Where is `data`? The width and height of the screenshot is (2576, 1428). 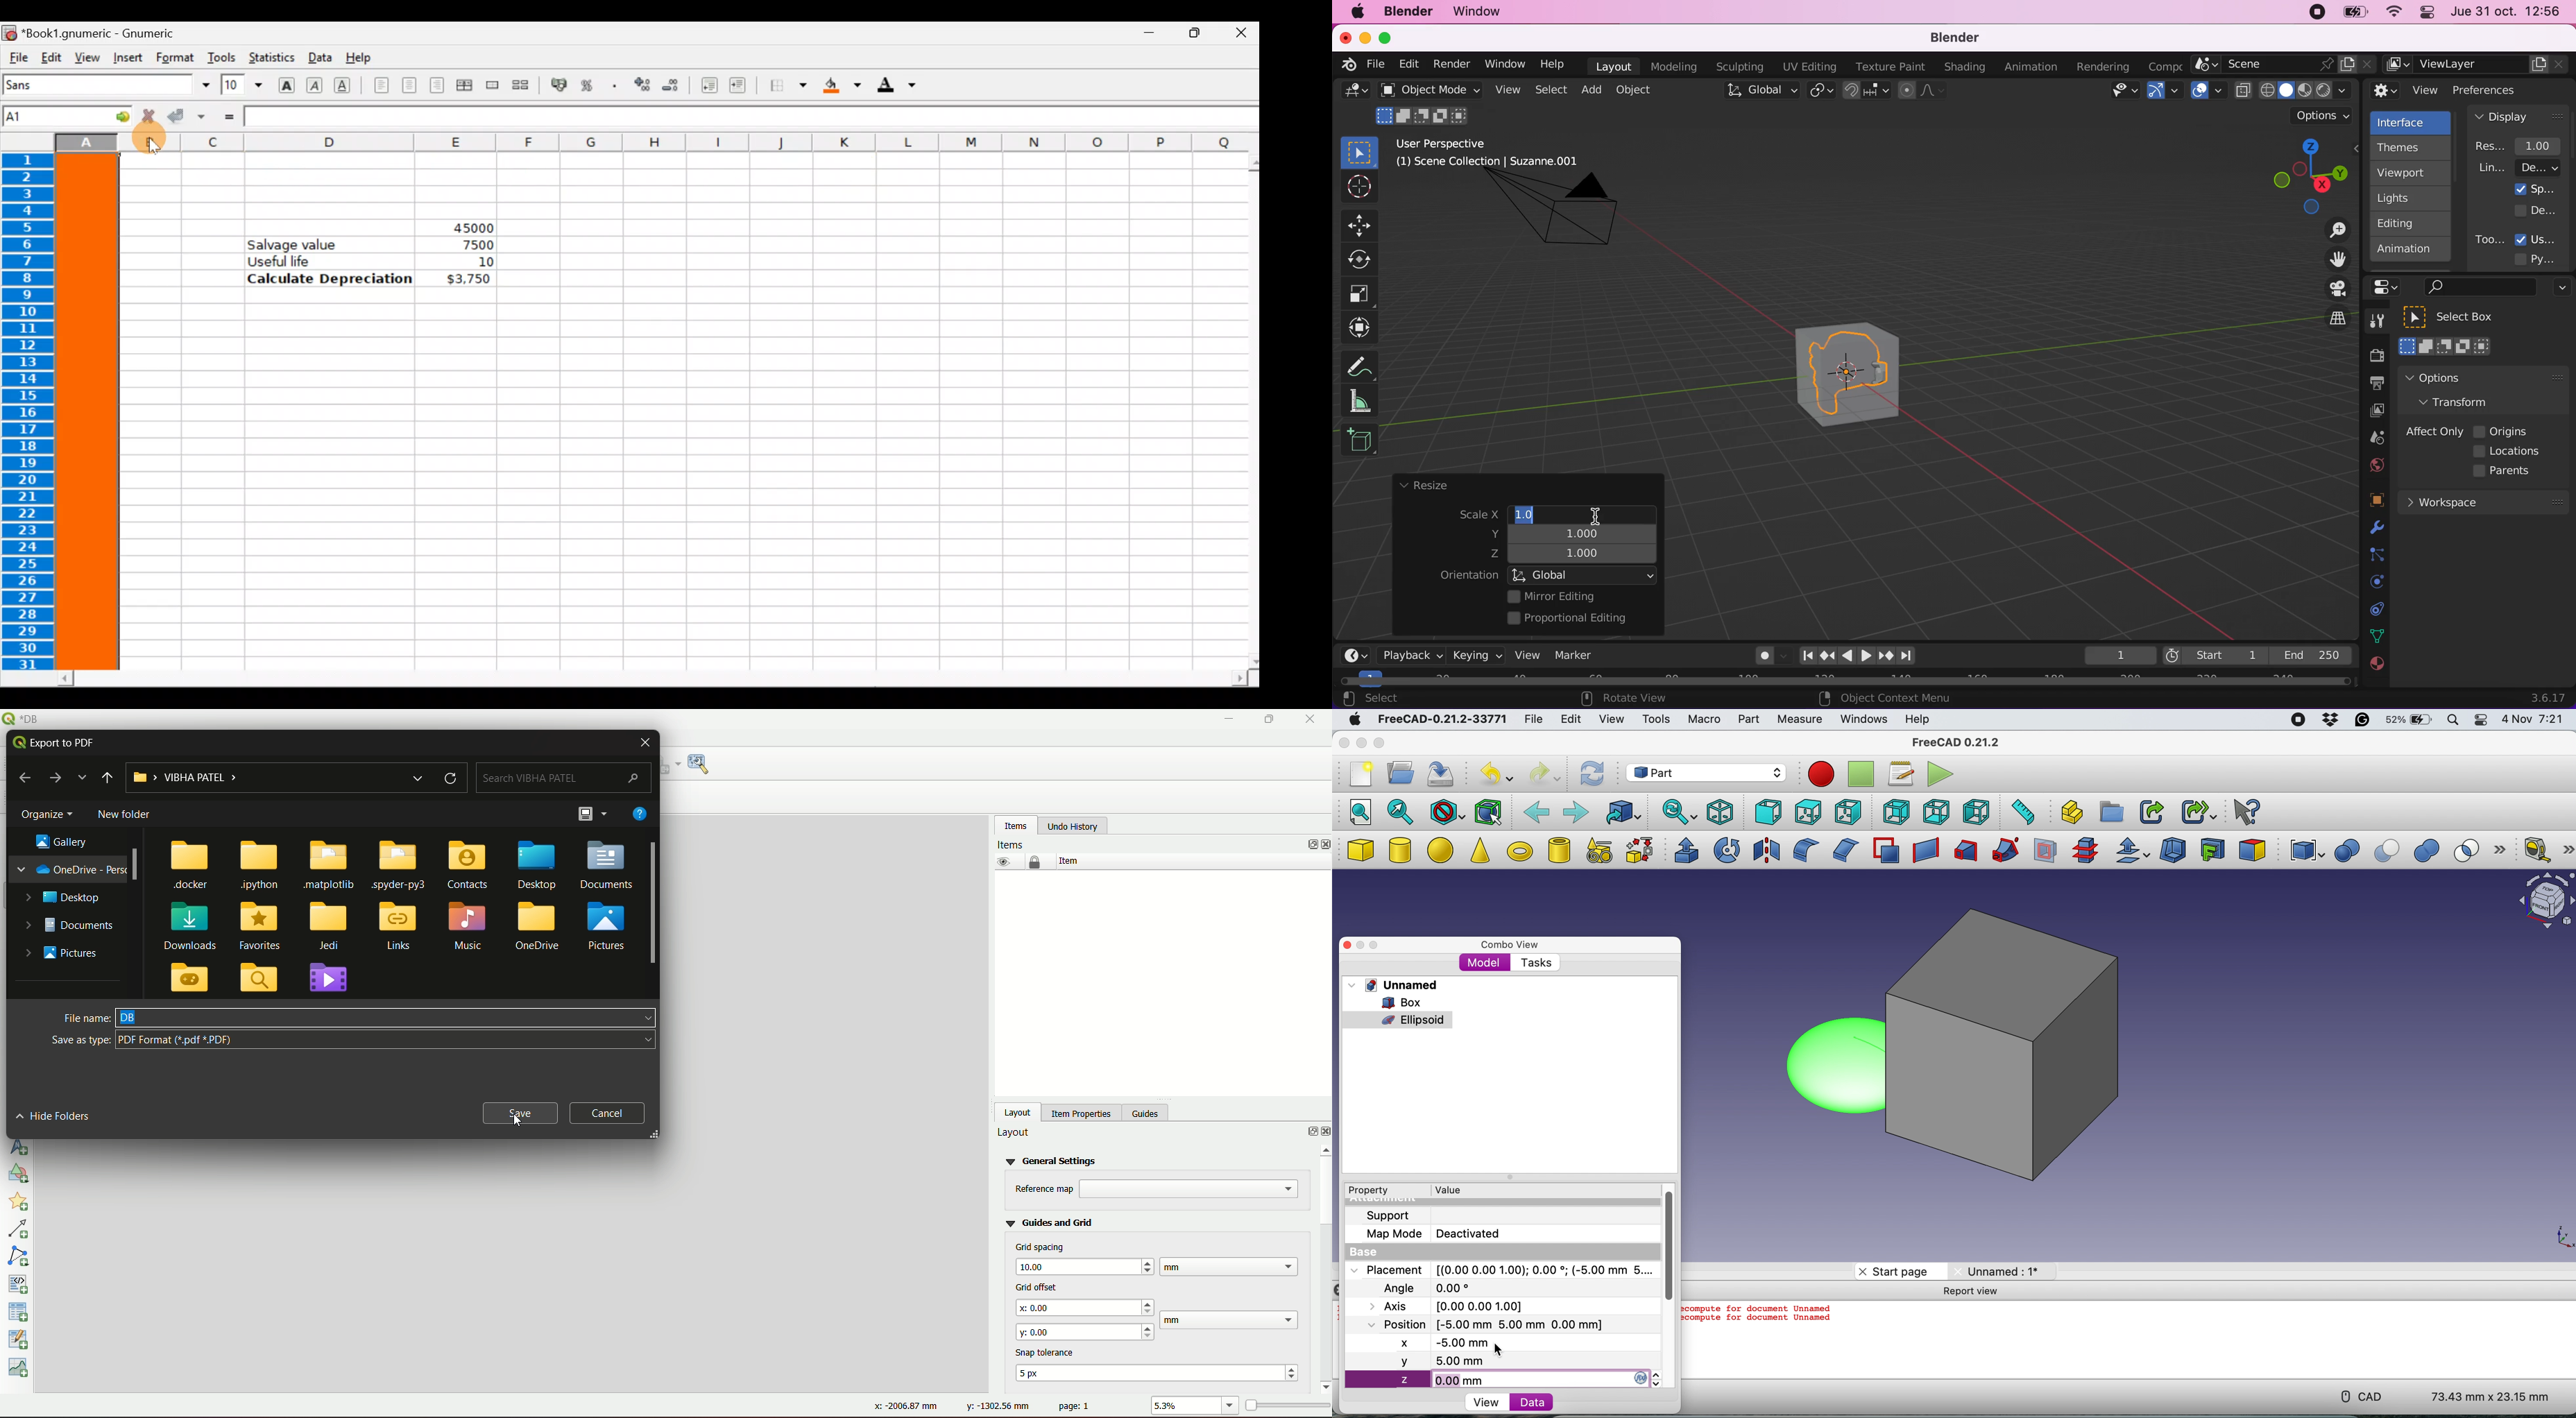
data is located at coordinates (1526, 1402).